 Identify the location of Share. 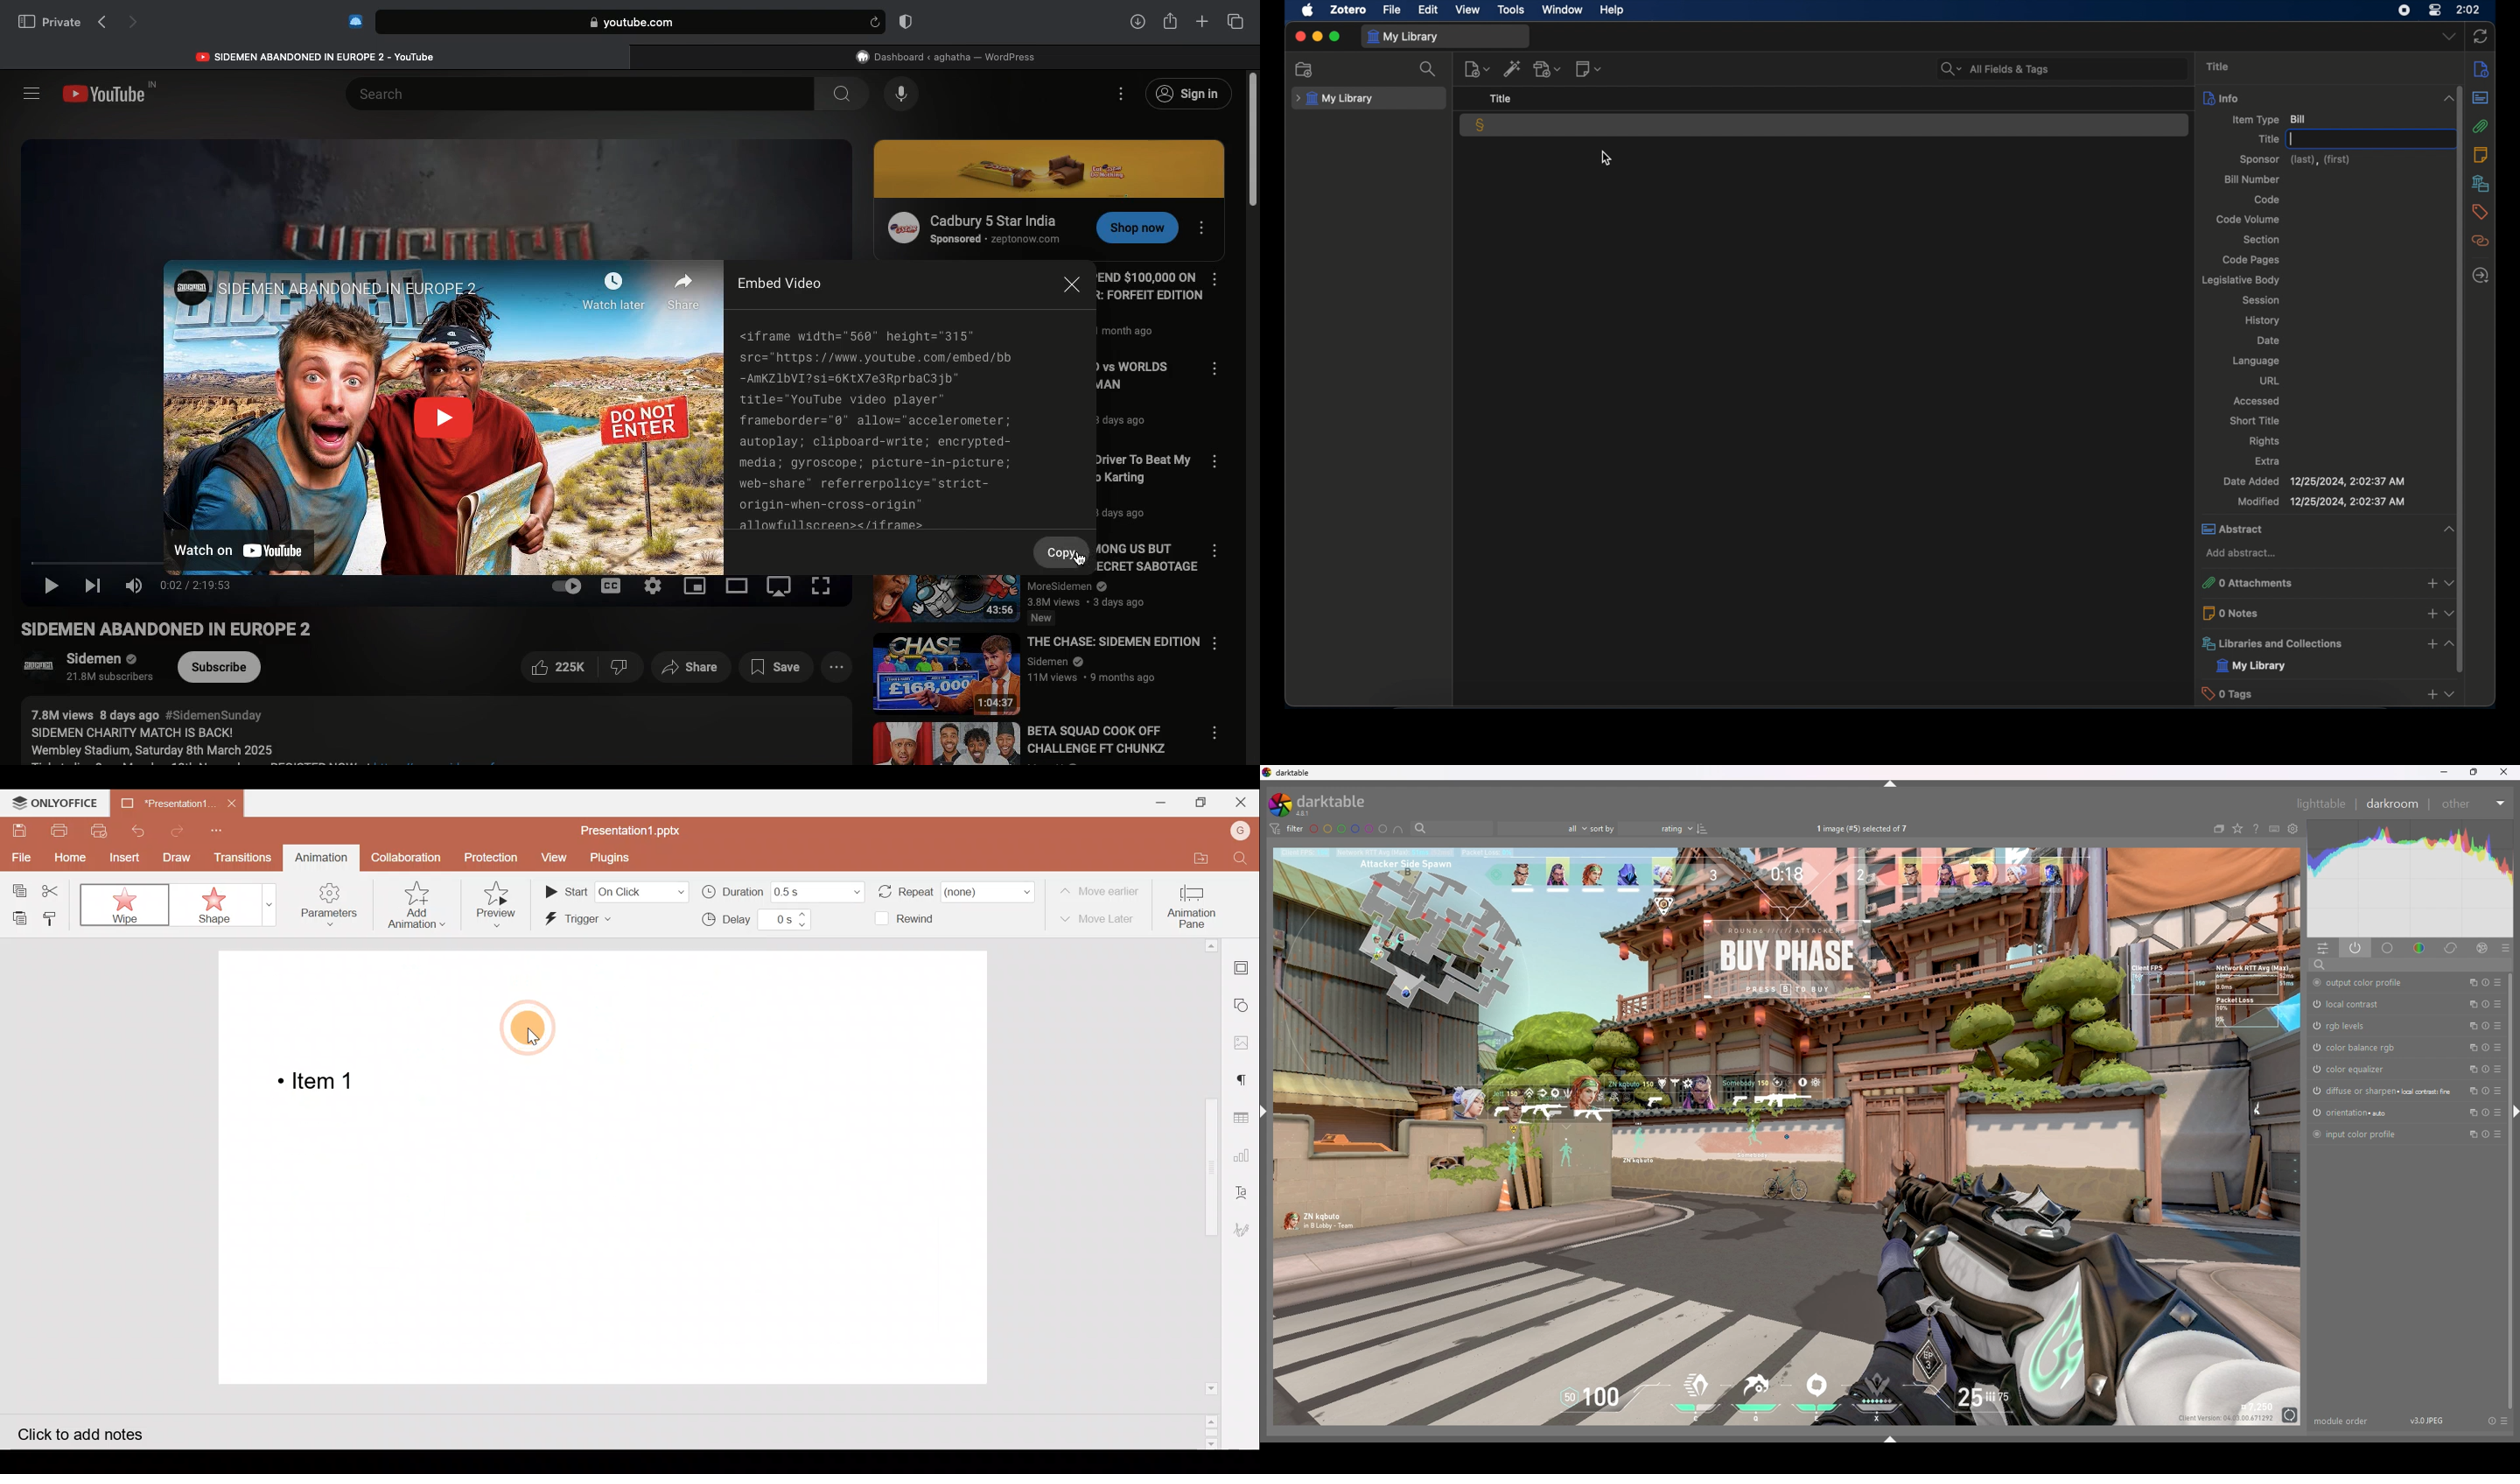
(692, 668).